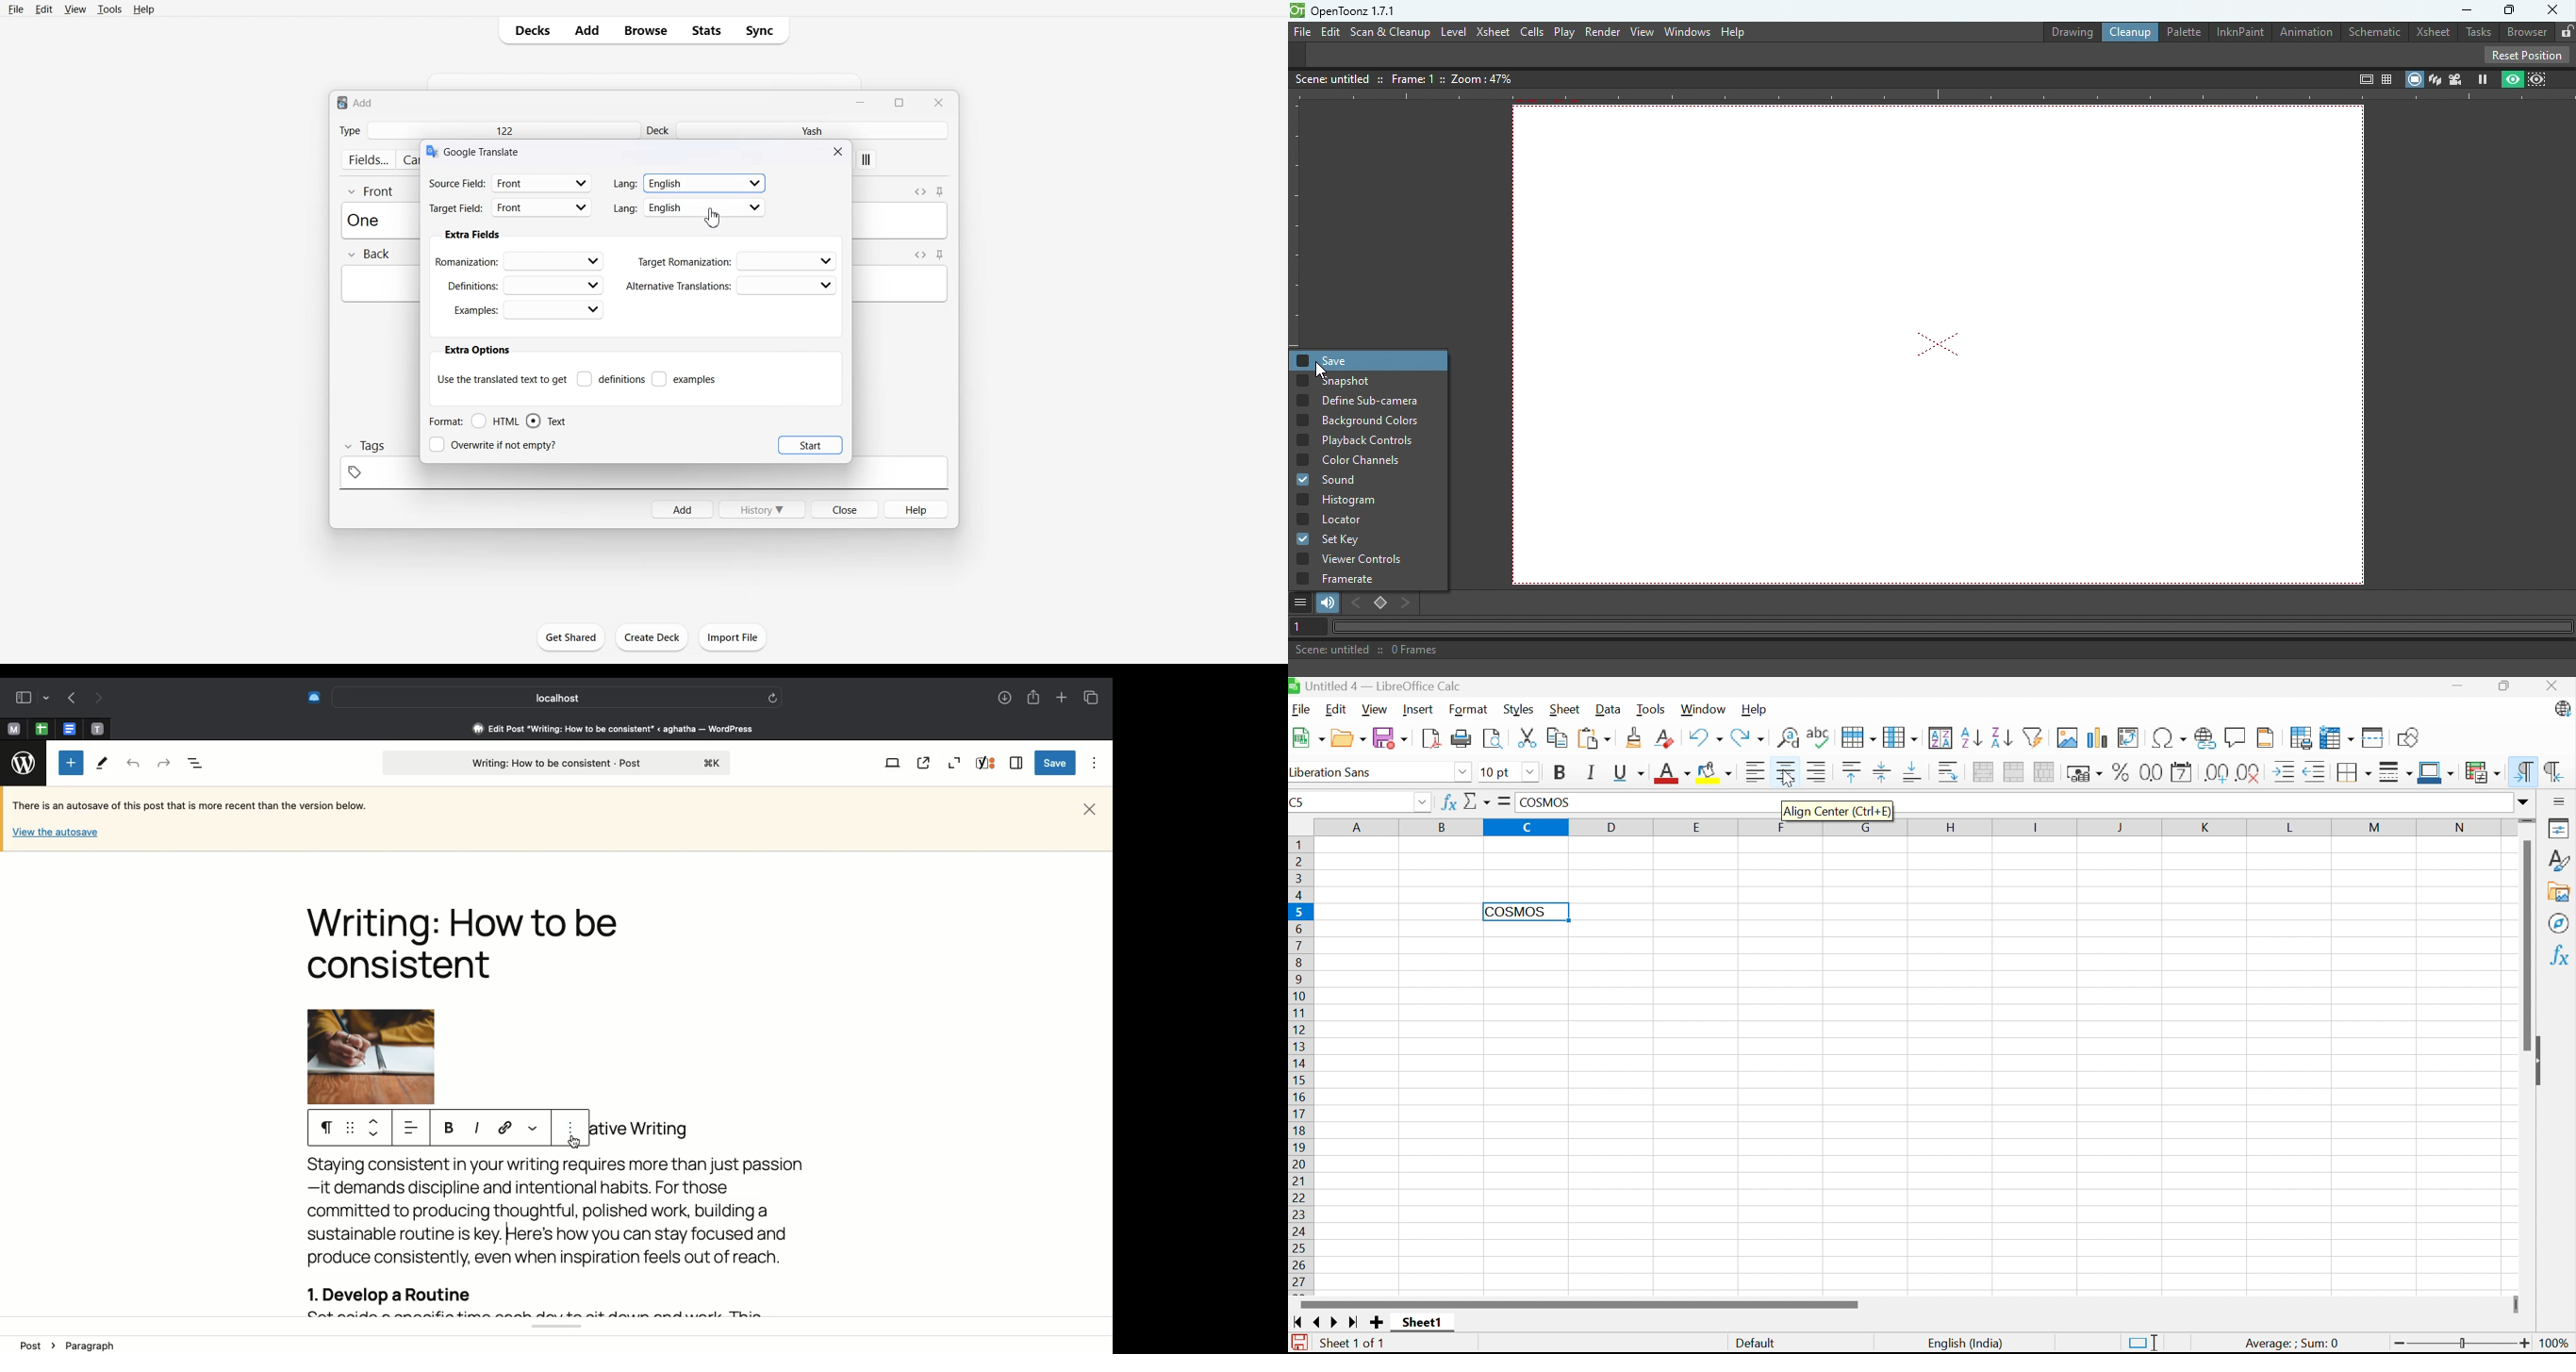 This screenshot has width=2576, height=1372. Describe the element at coordinates (2515, 77) in the screenshot. I see `preview` at that location.